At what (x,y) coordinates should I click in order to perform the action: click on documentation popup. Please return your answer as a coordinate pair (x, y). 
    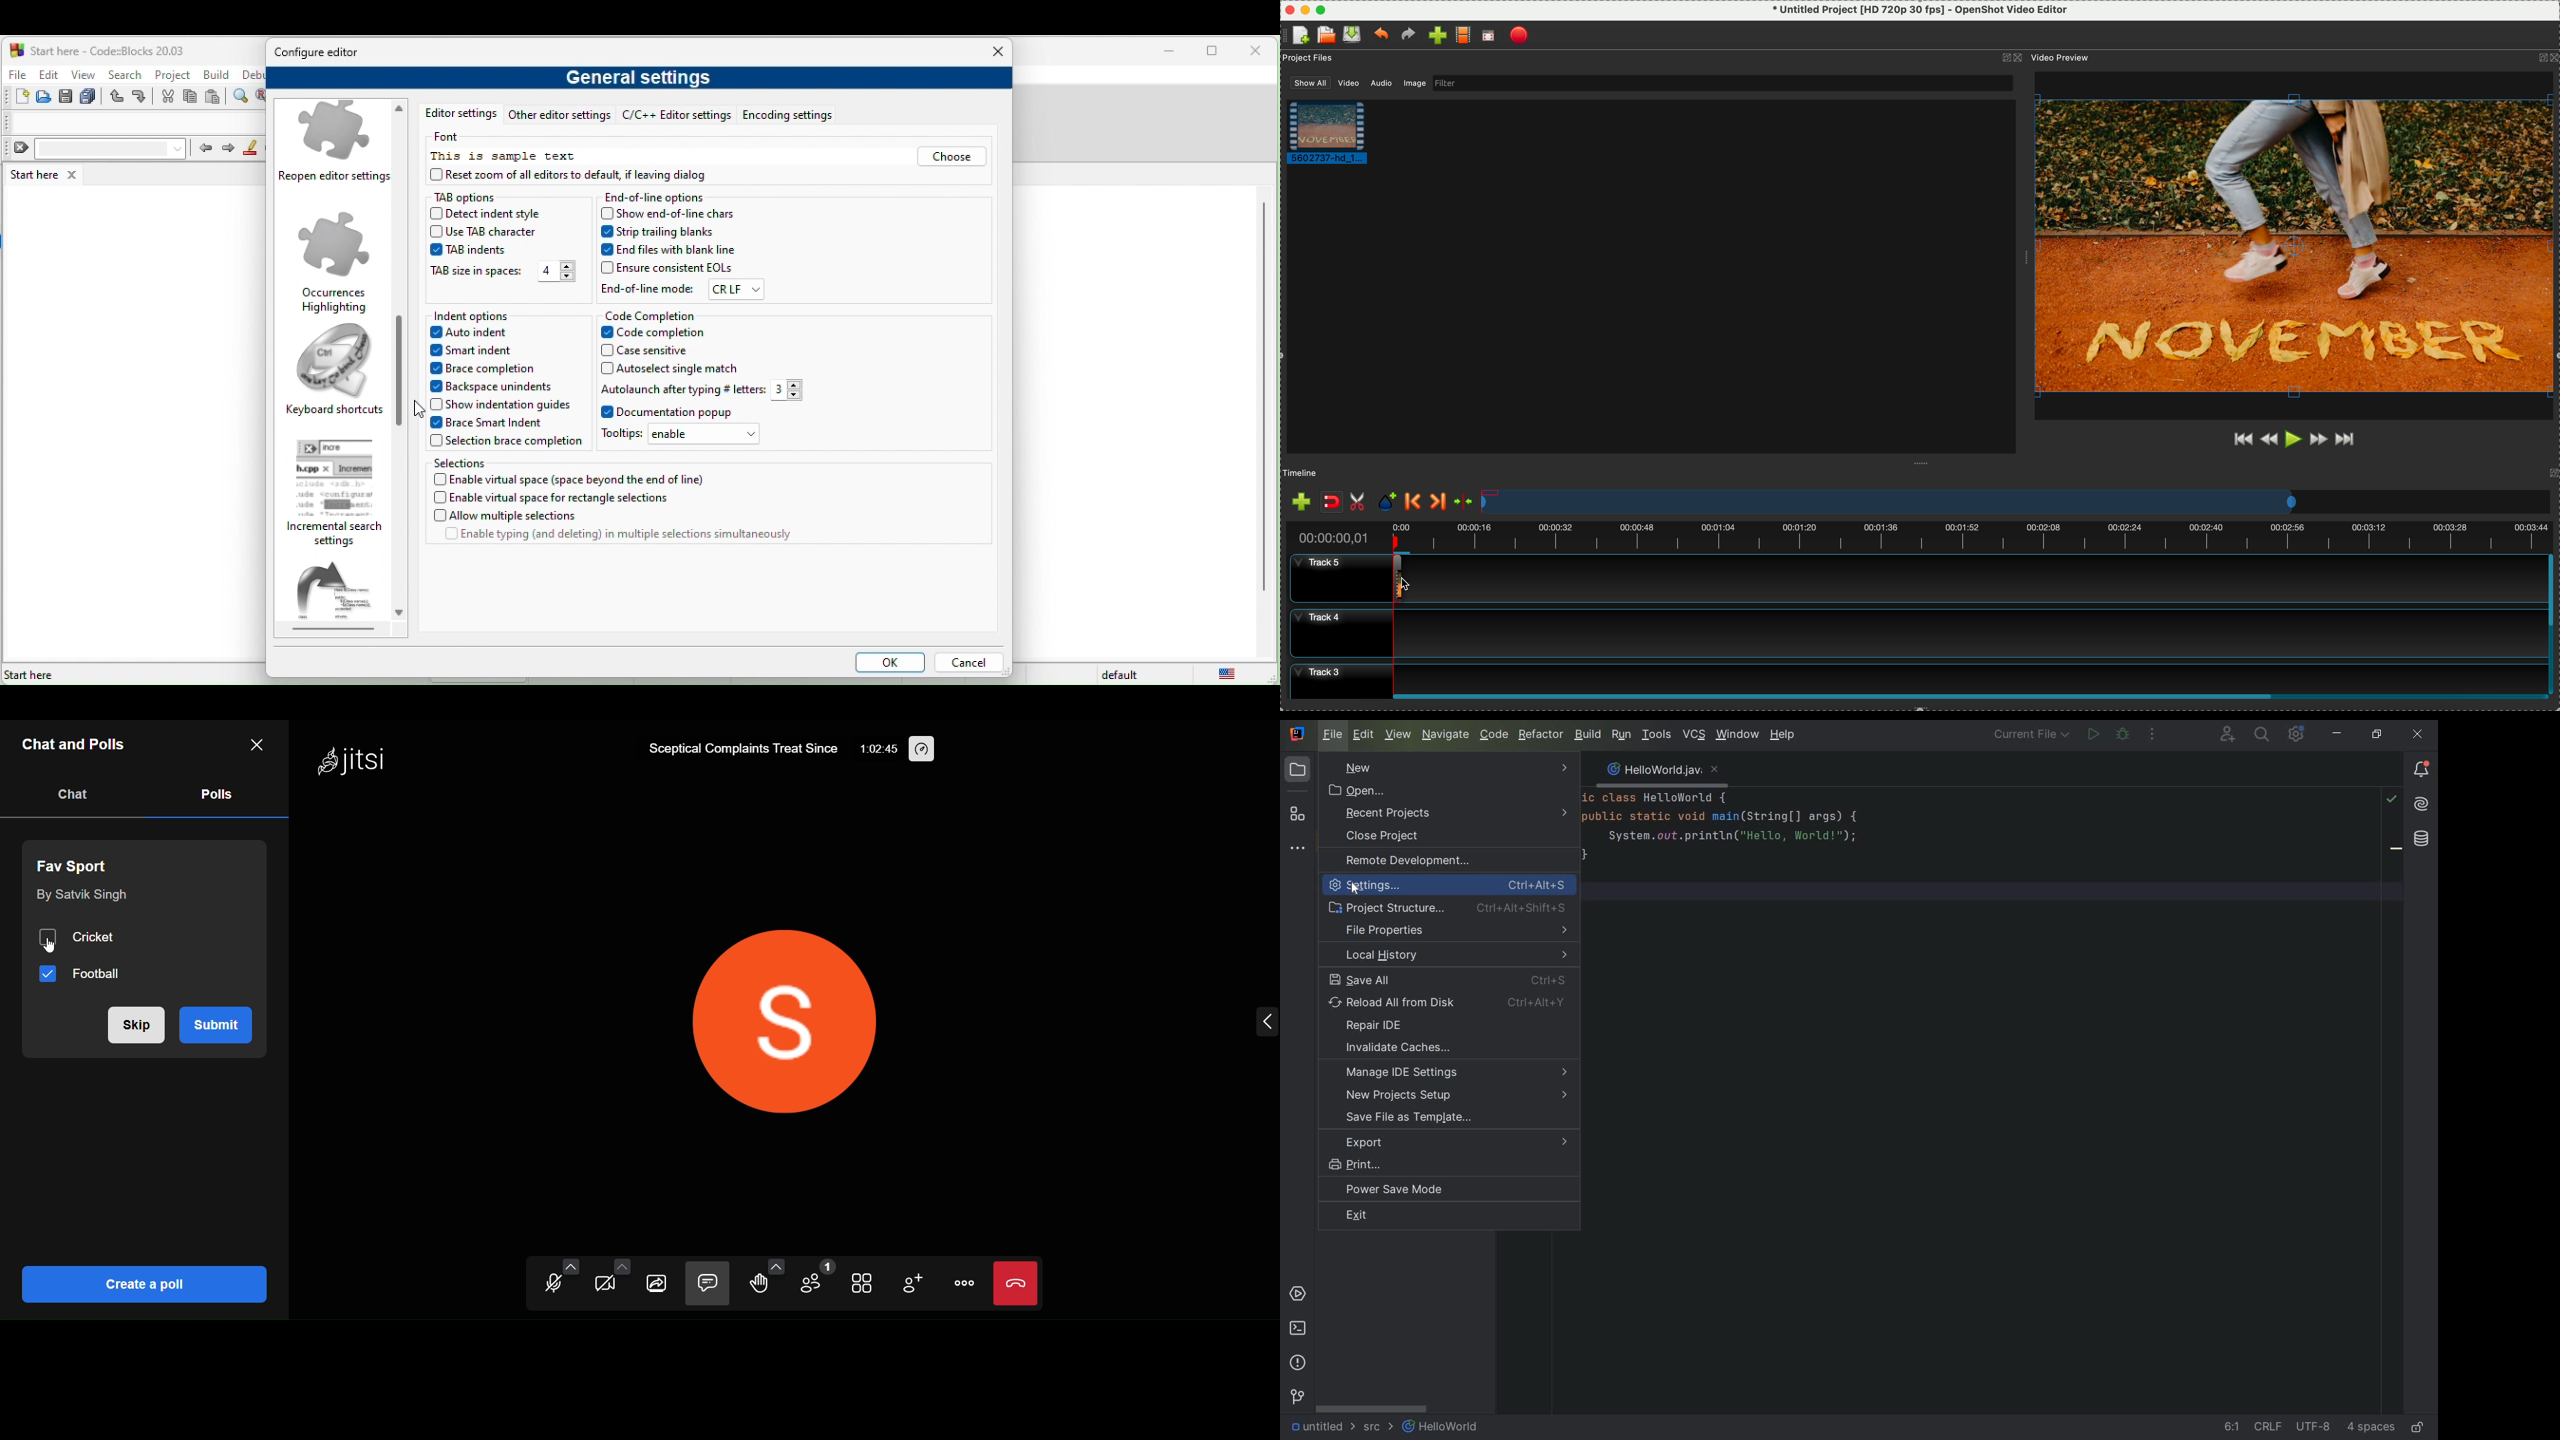
    Looking at the image, I should click on (671, 413).